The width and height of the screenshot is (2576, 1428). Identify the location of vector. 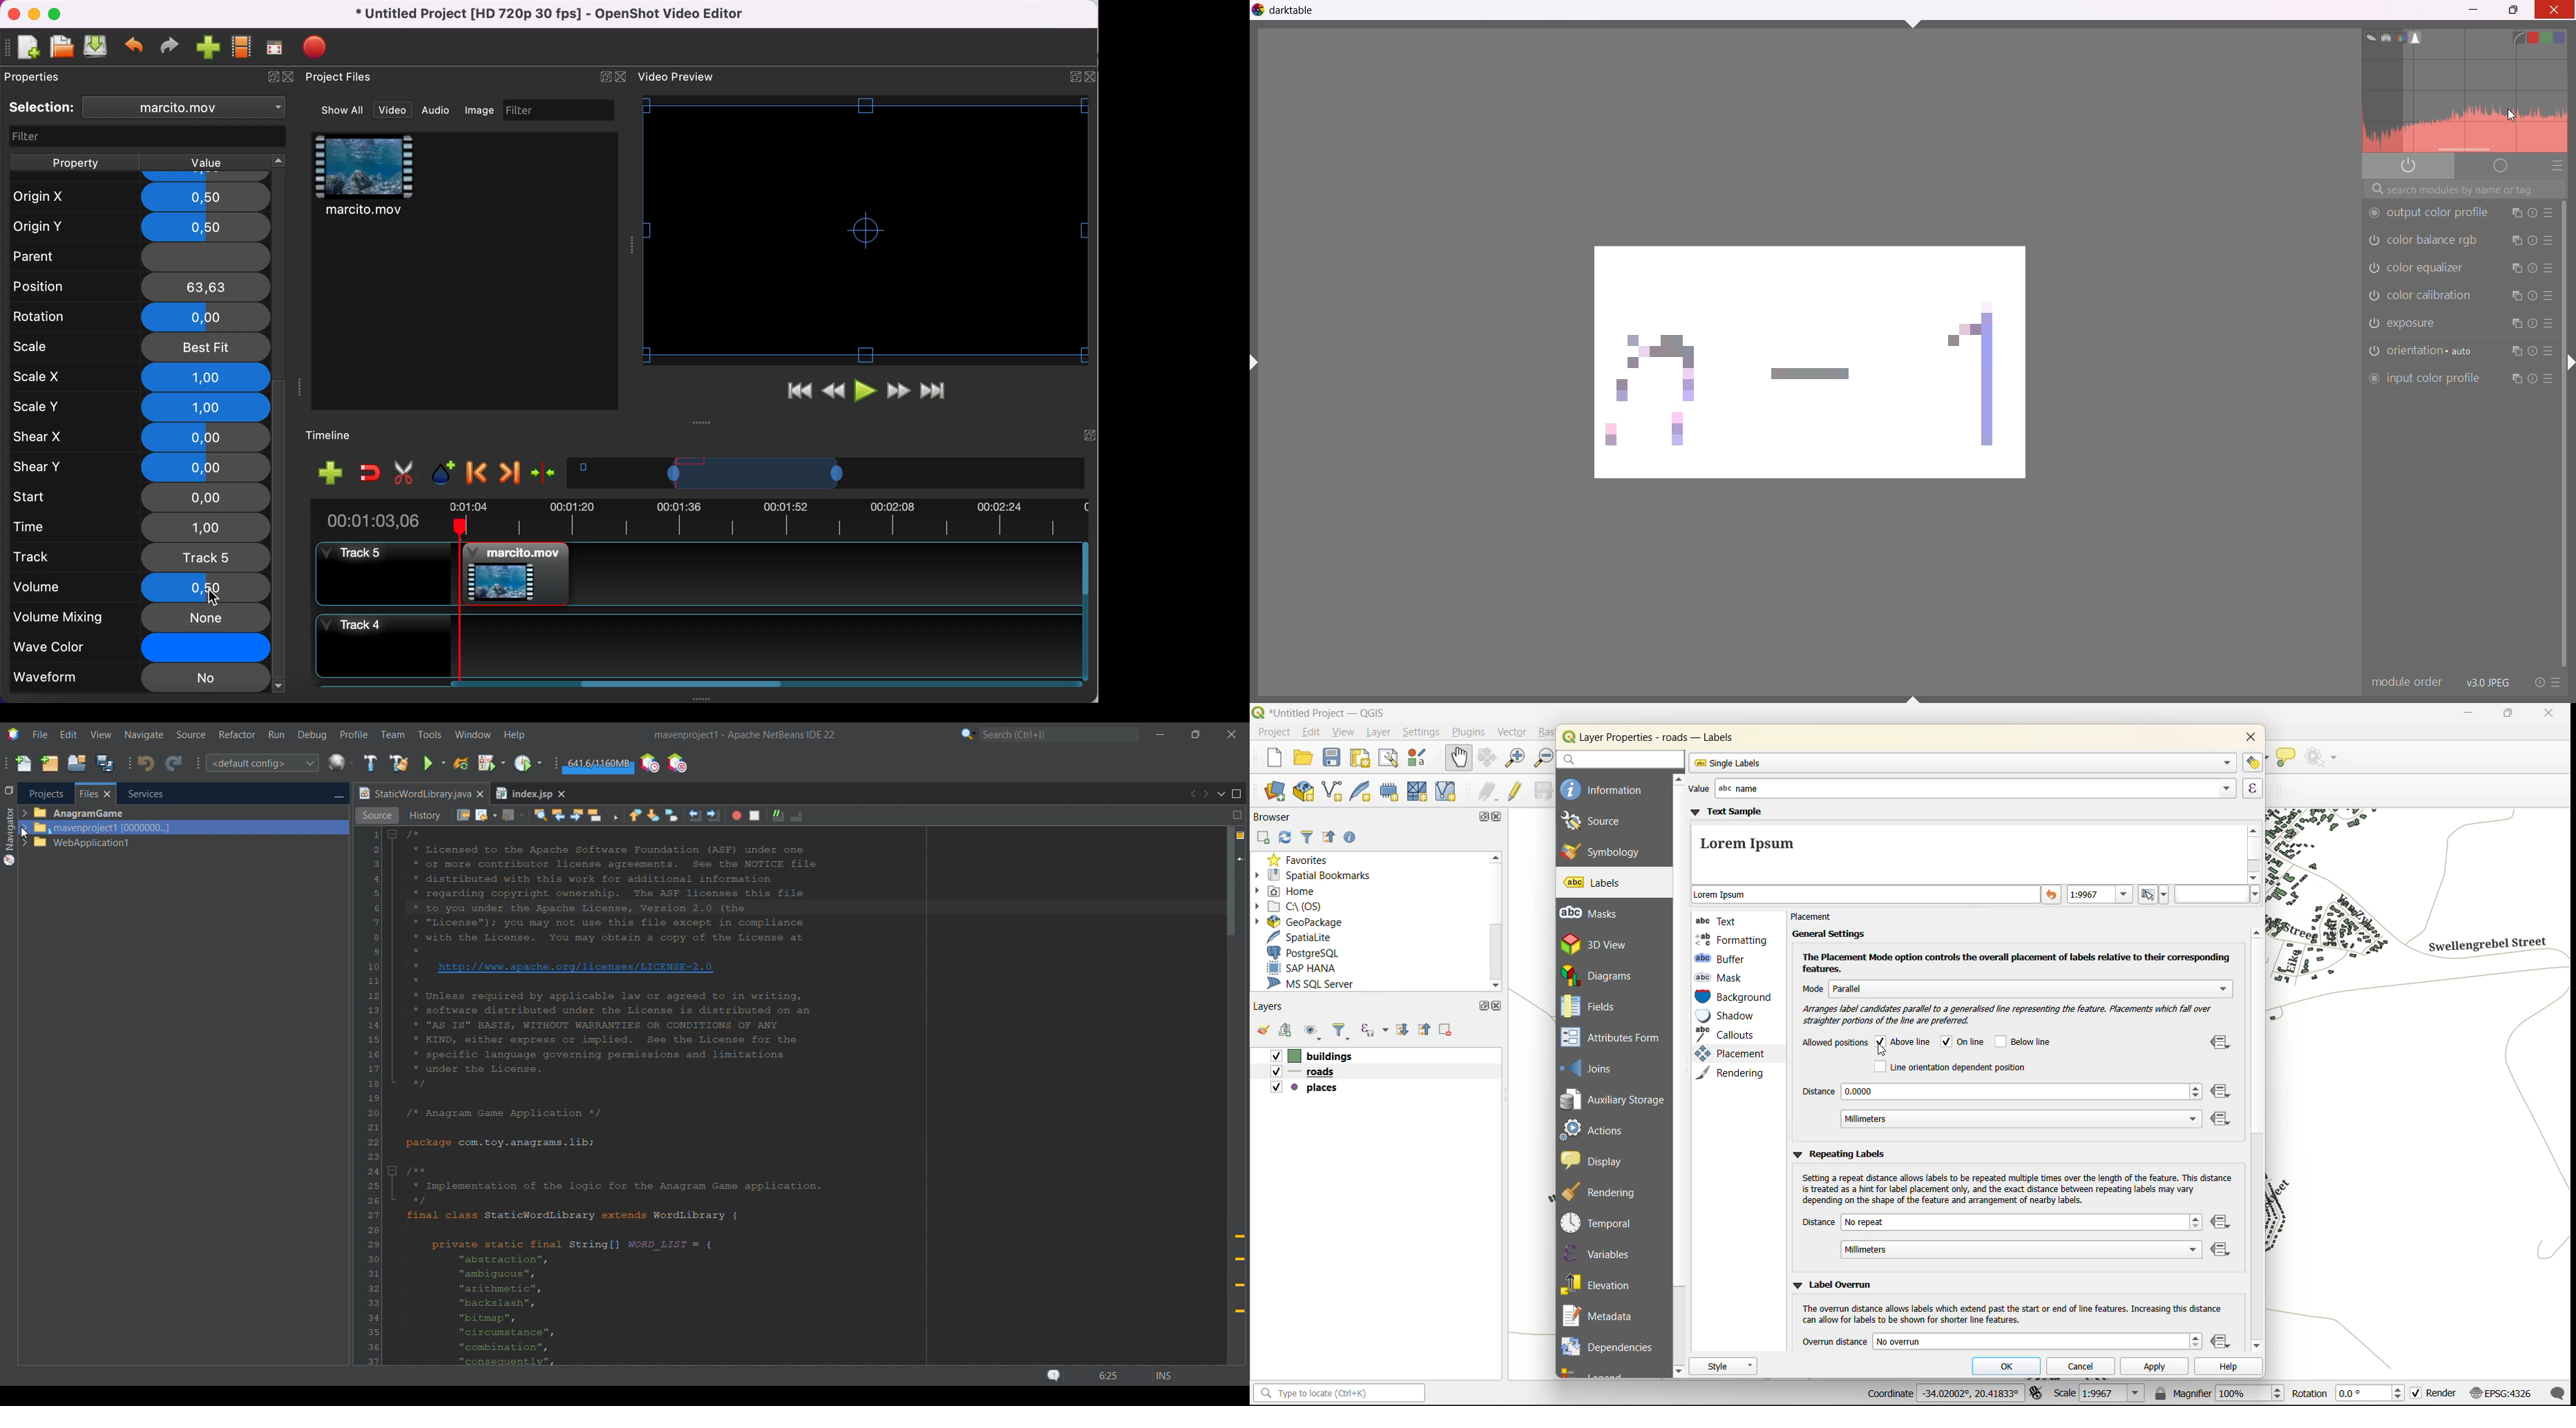
(1516, 733).